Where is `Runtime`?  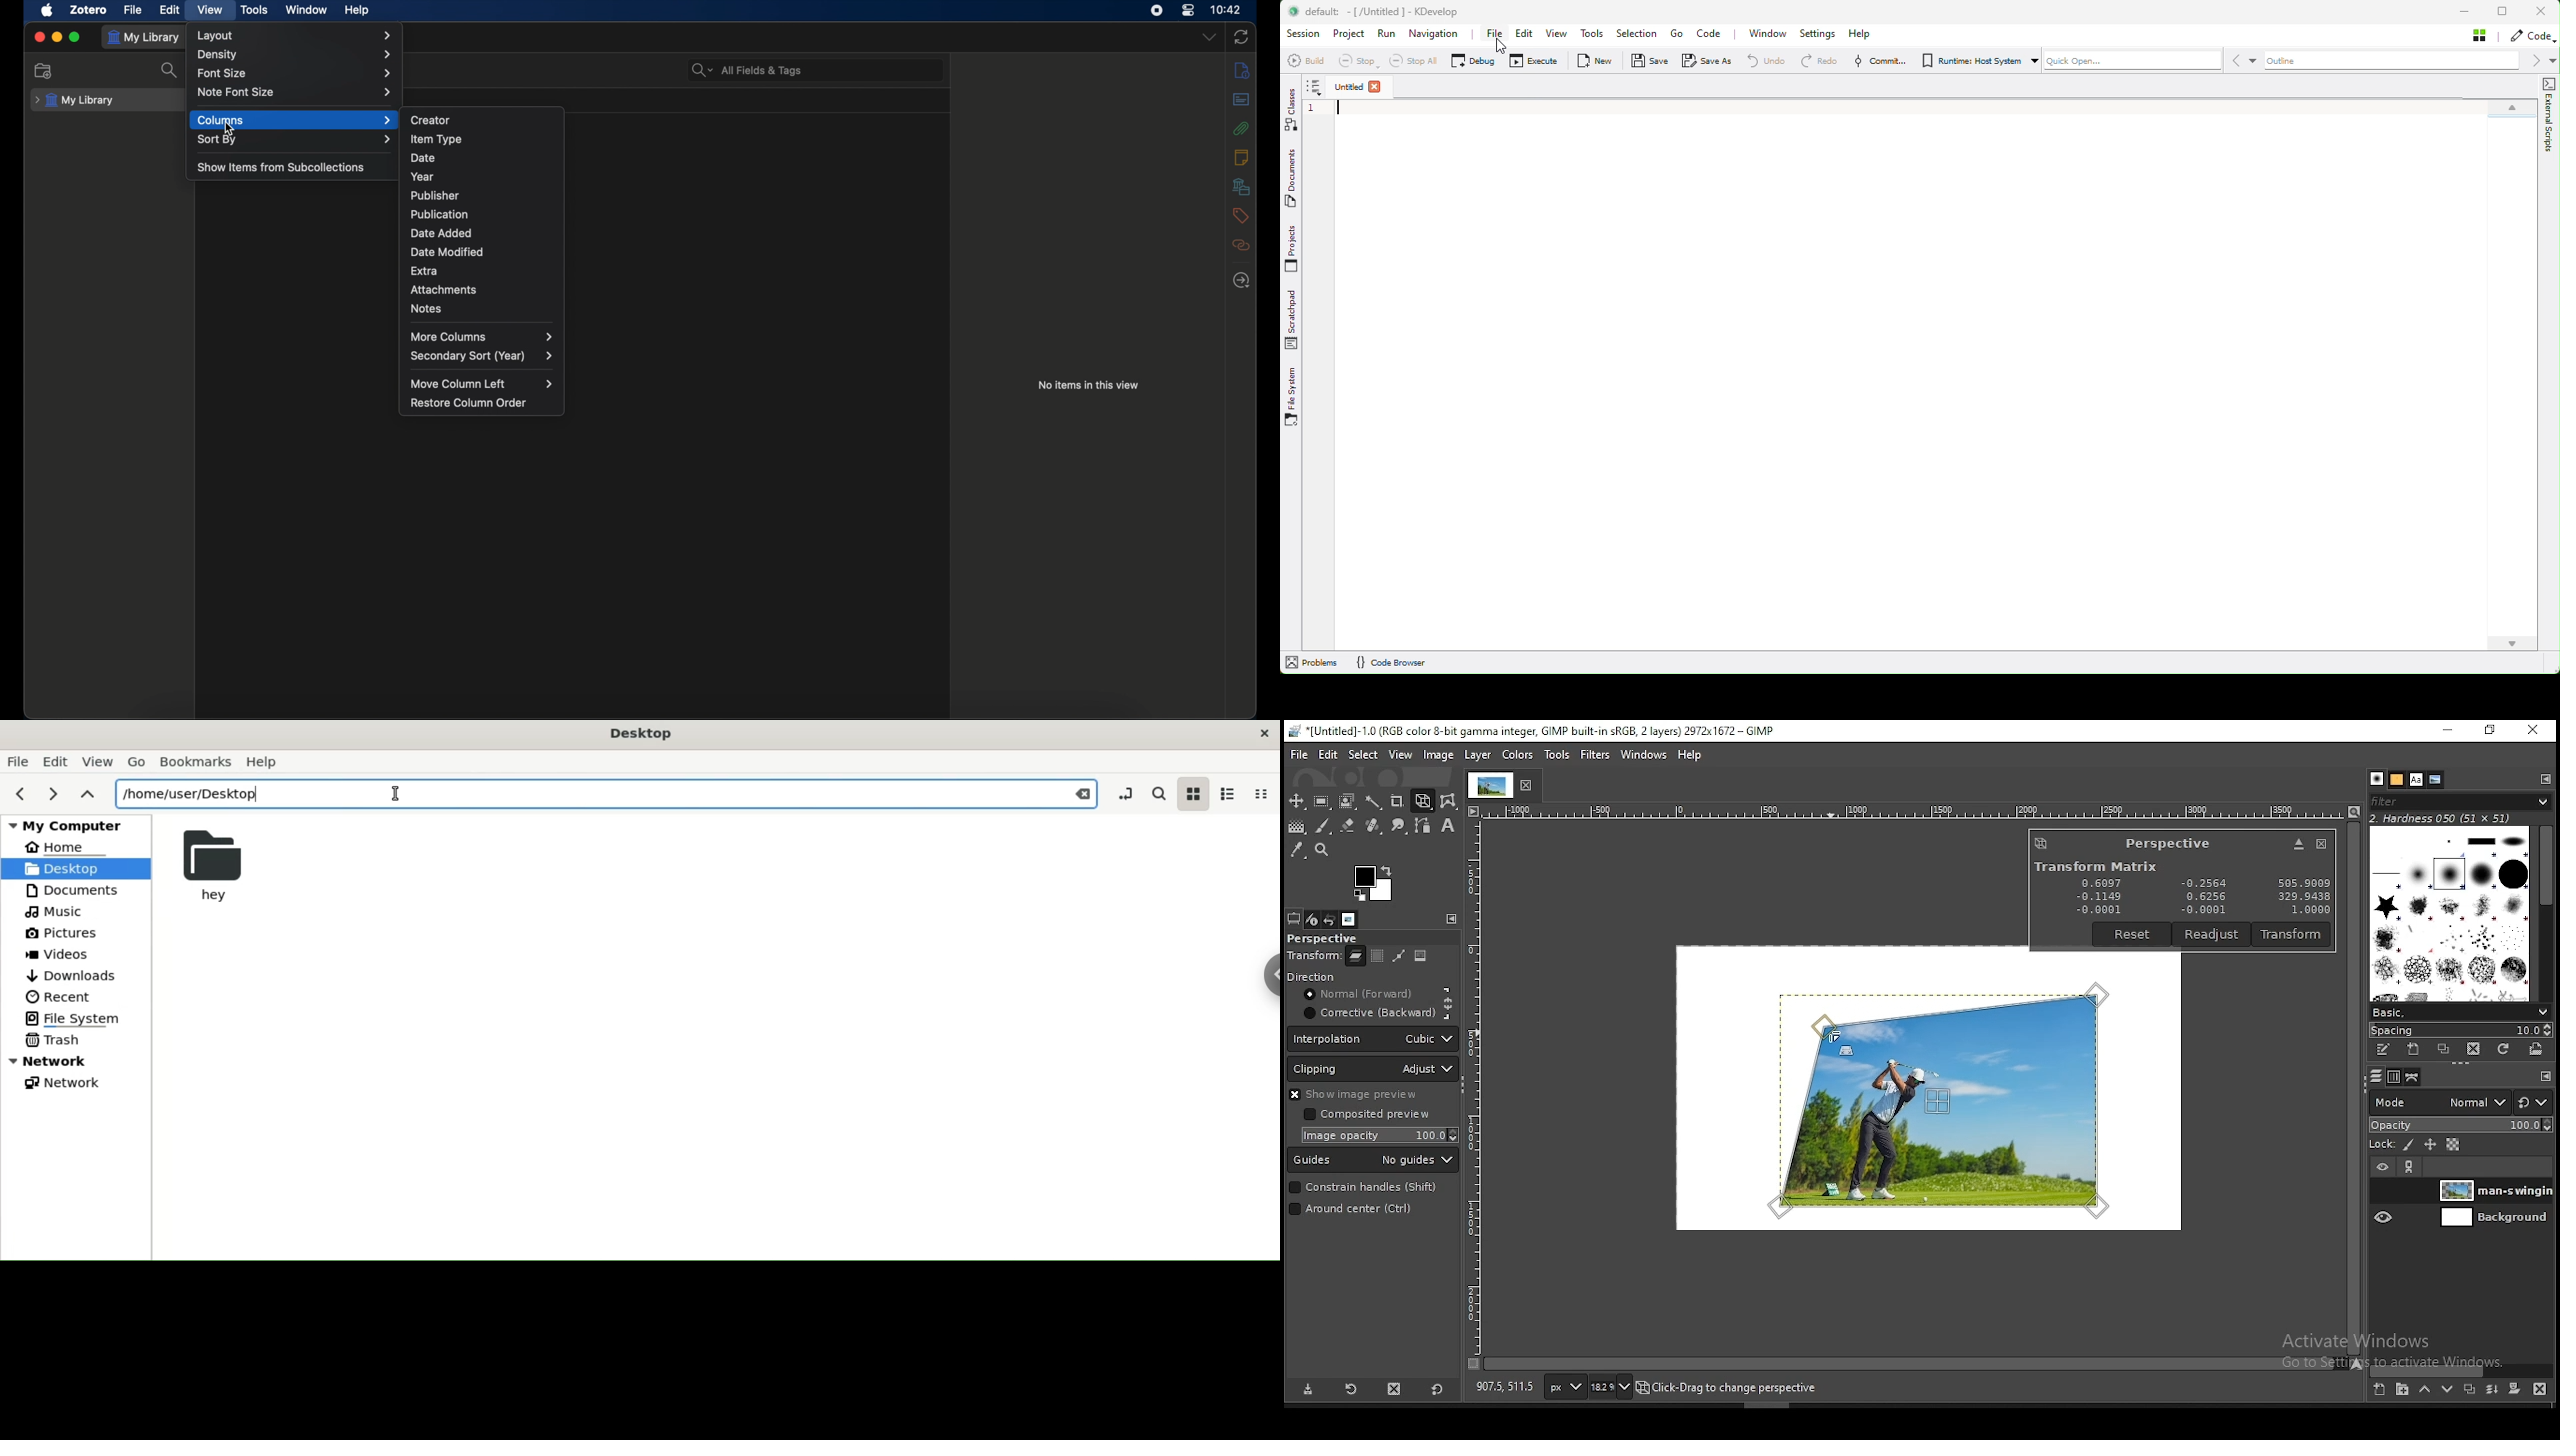
Runtime is located at coordinates (1975, 61).